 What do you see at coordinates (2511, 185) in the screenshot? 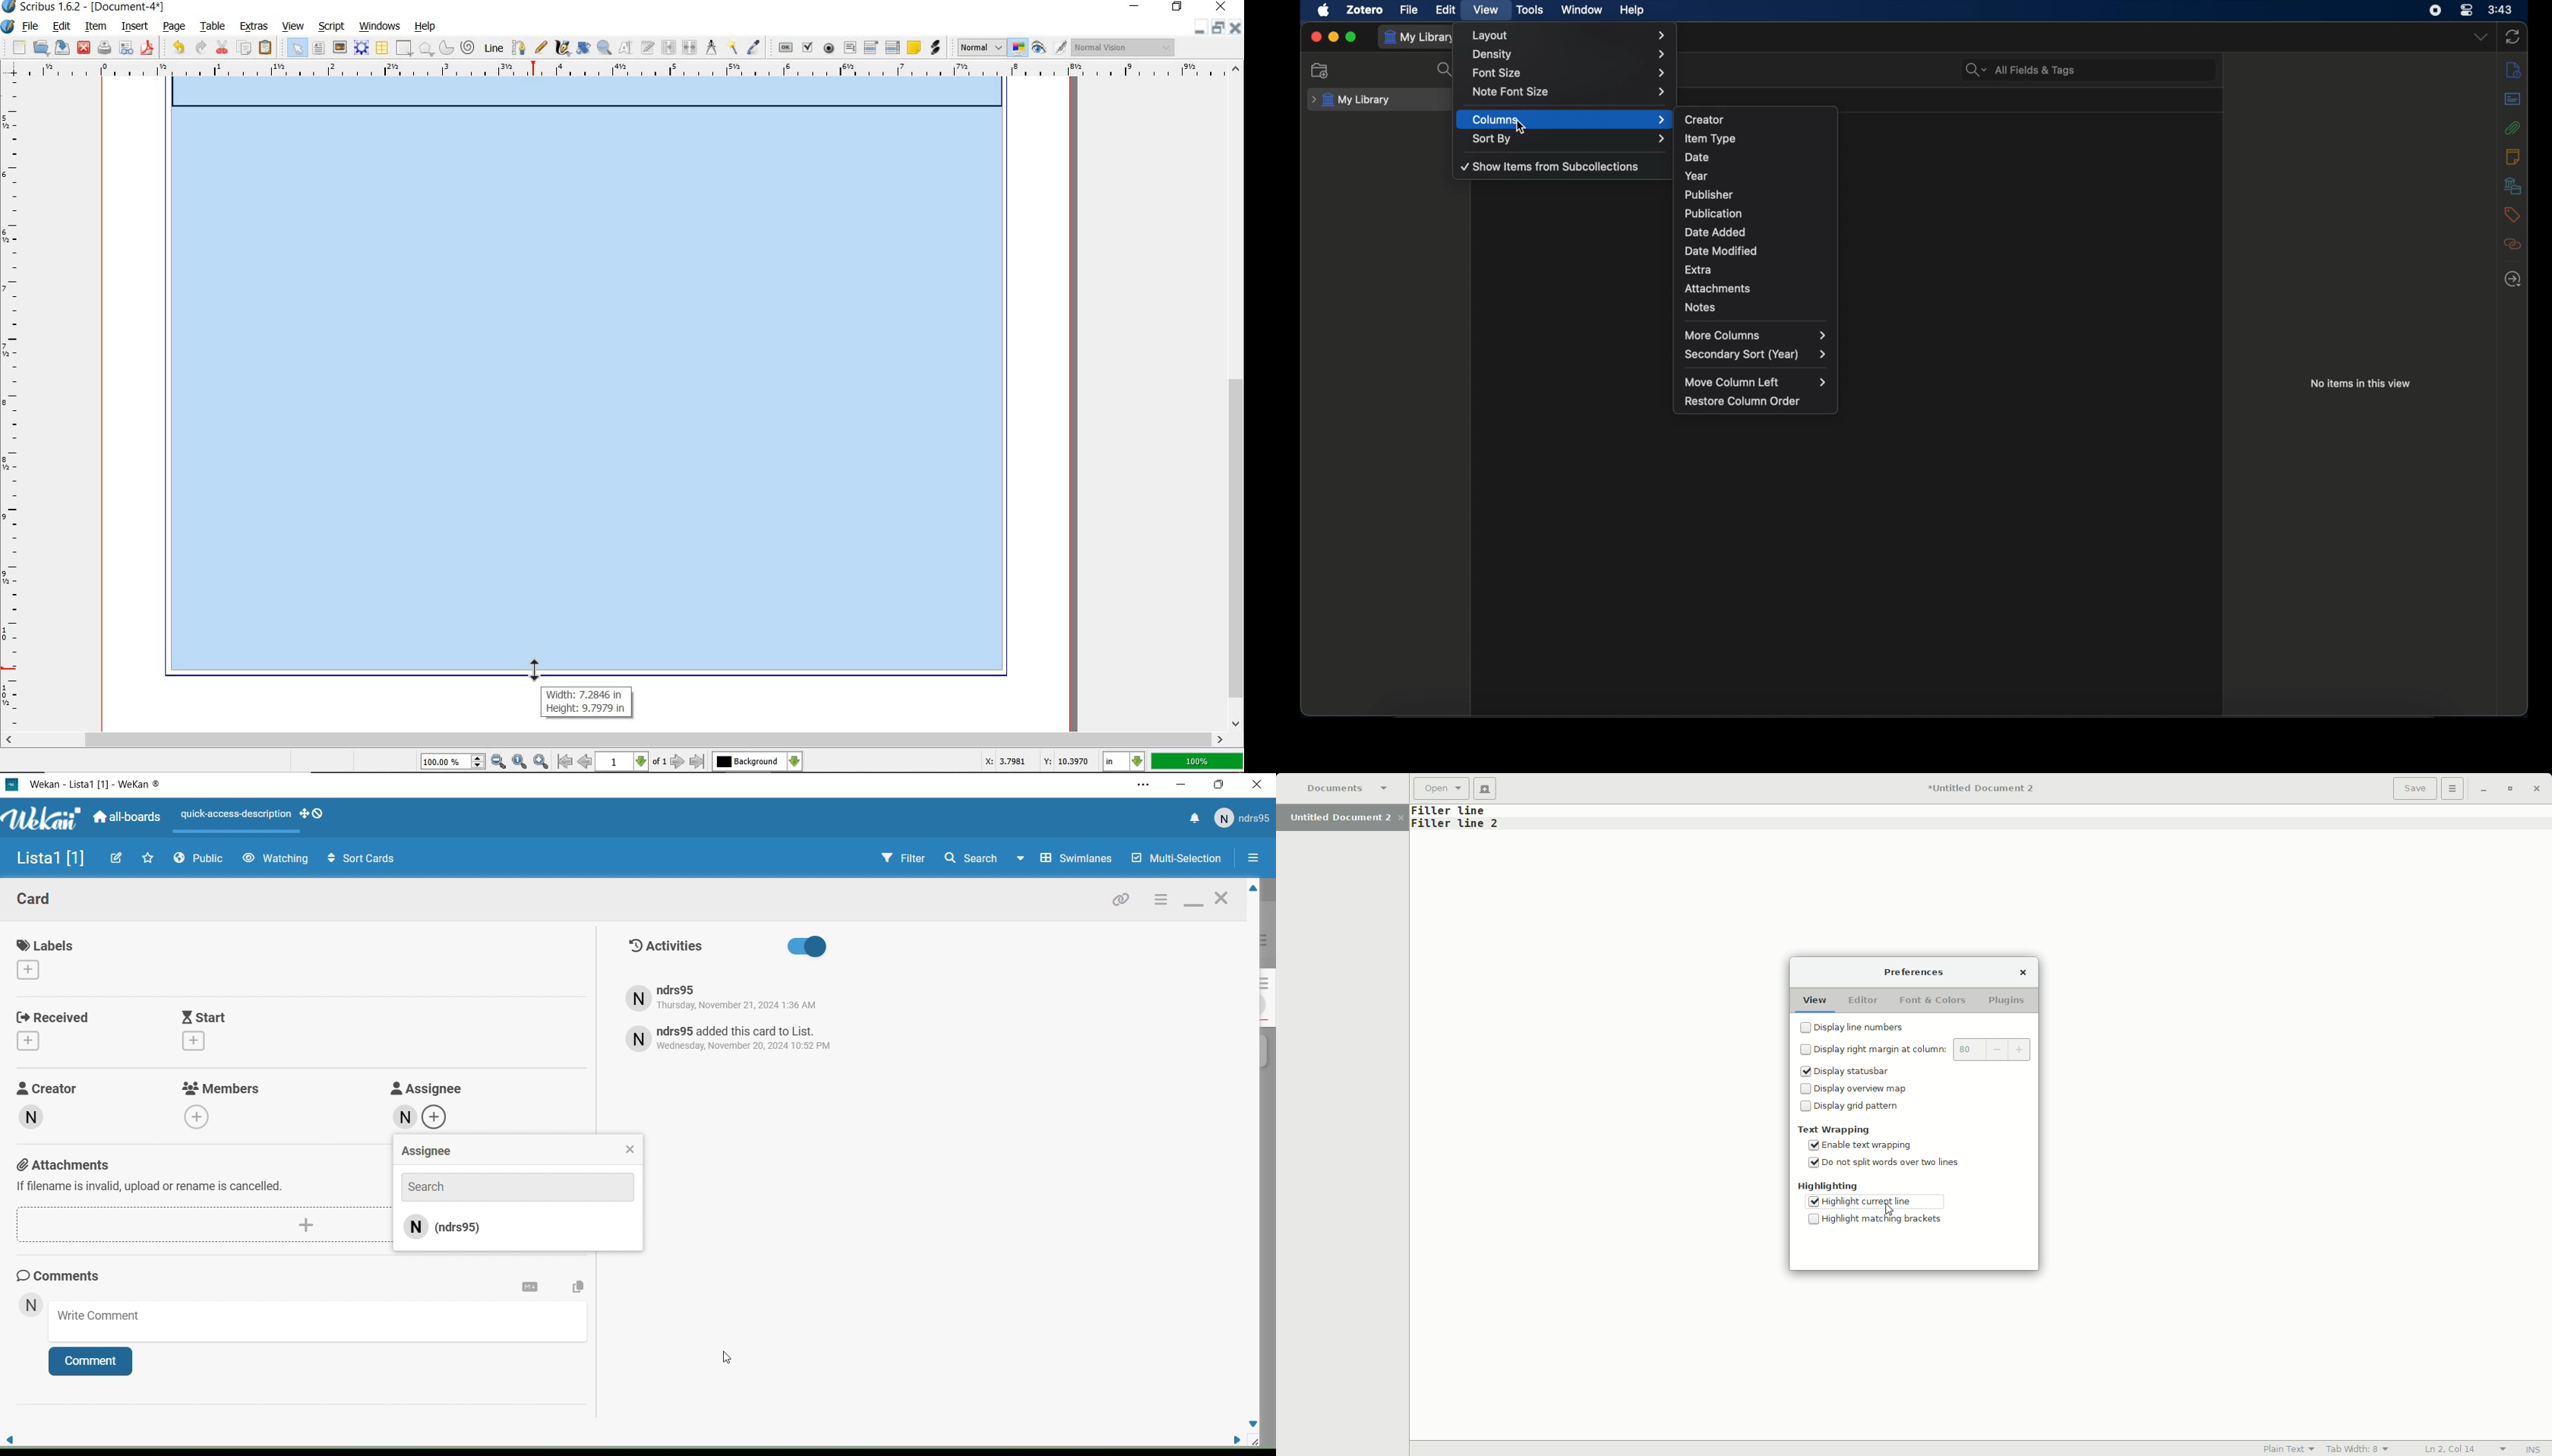
I see `libraries` at bounding box center [2511, 185].